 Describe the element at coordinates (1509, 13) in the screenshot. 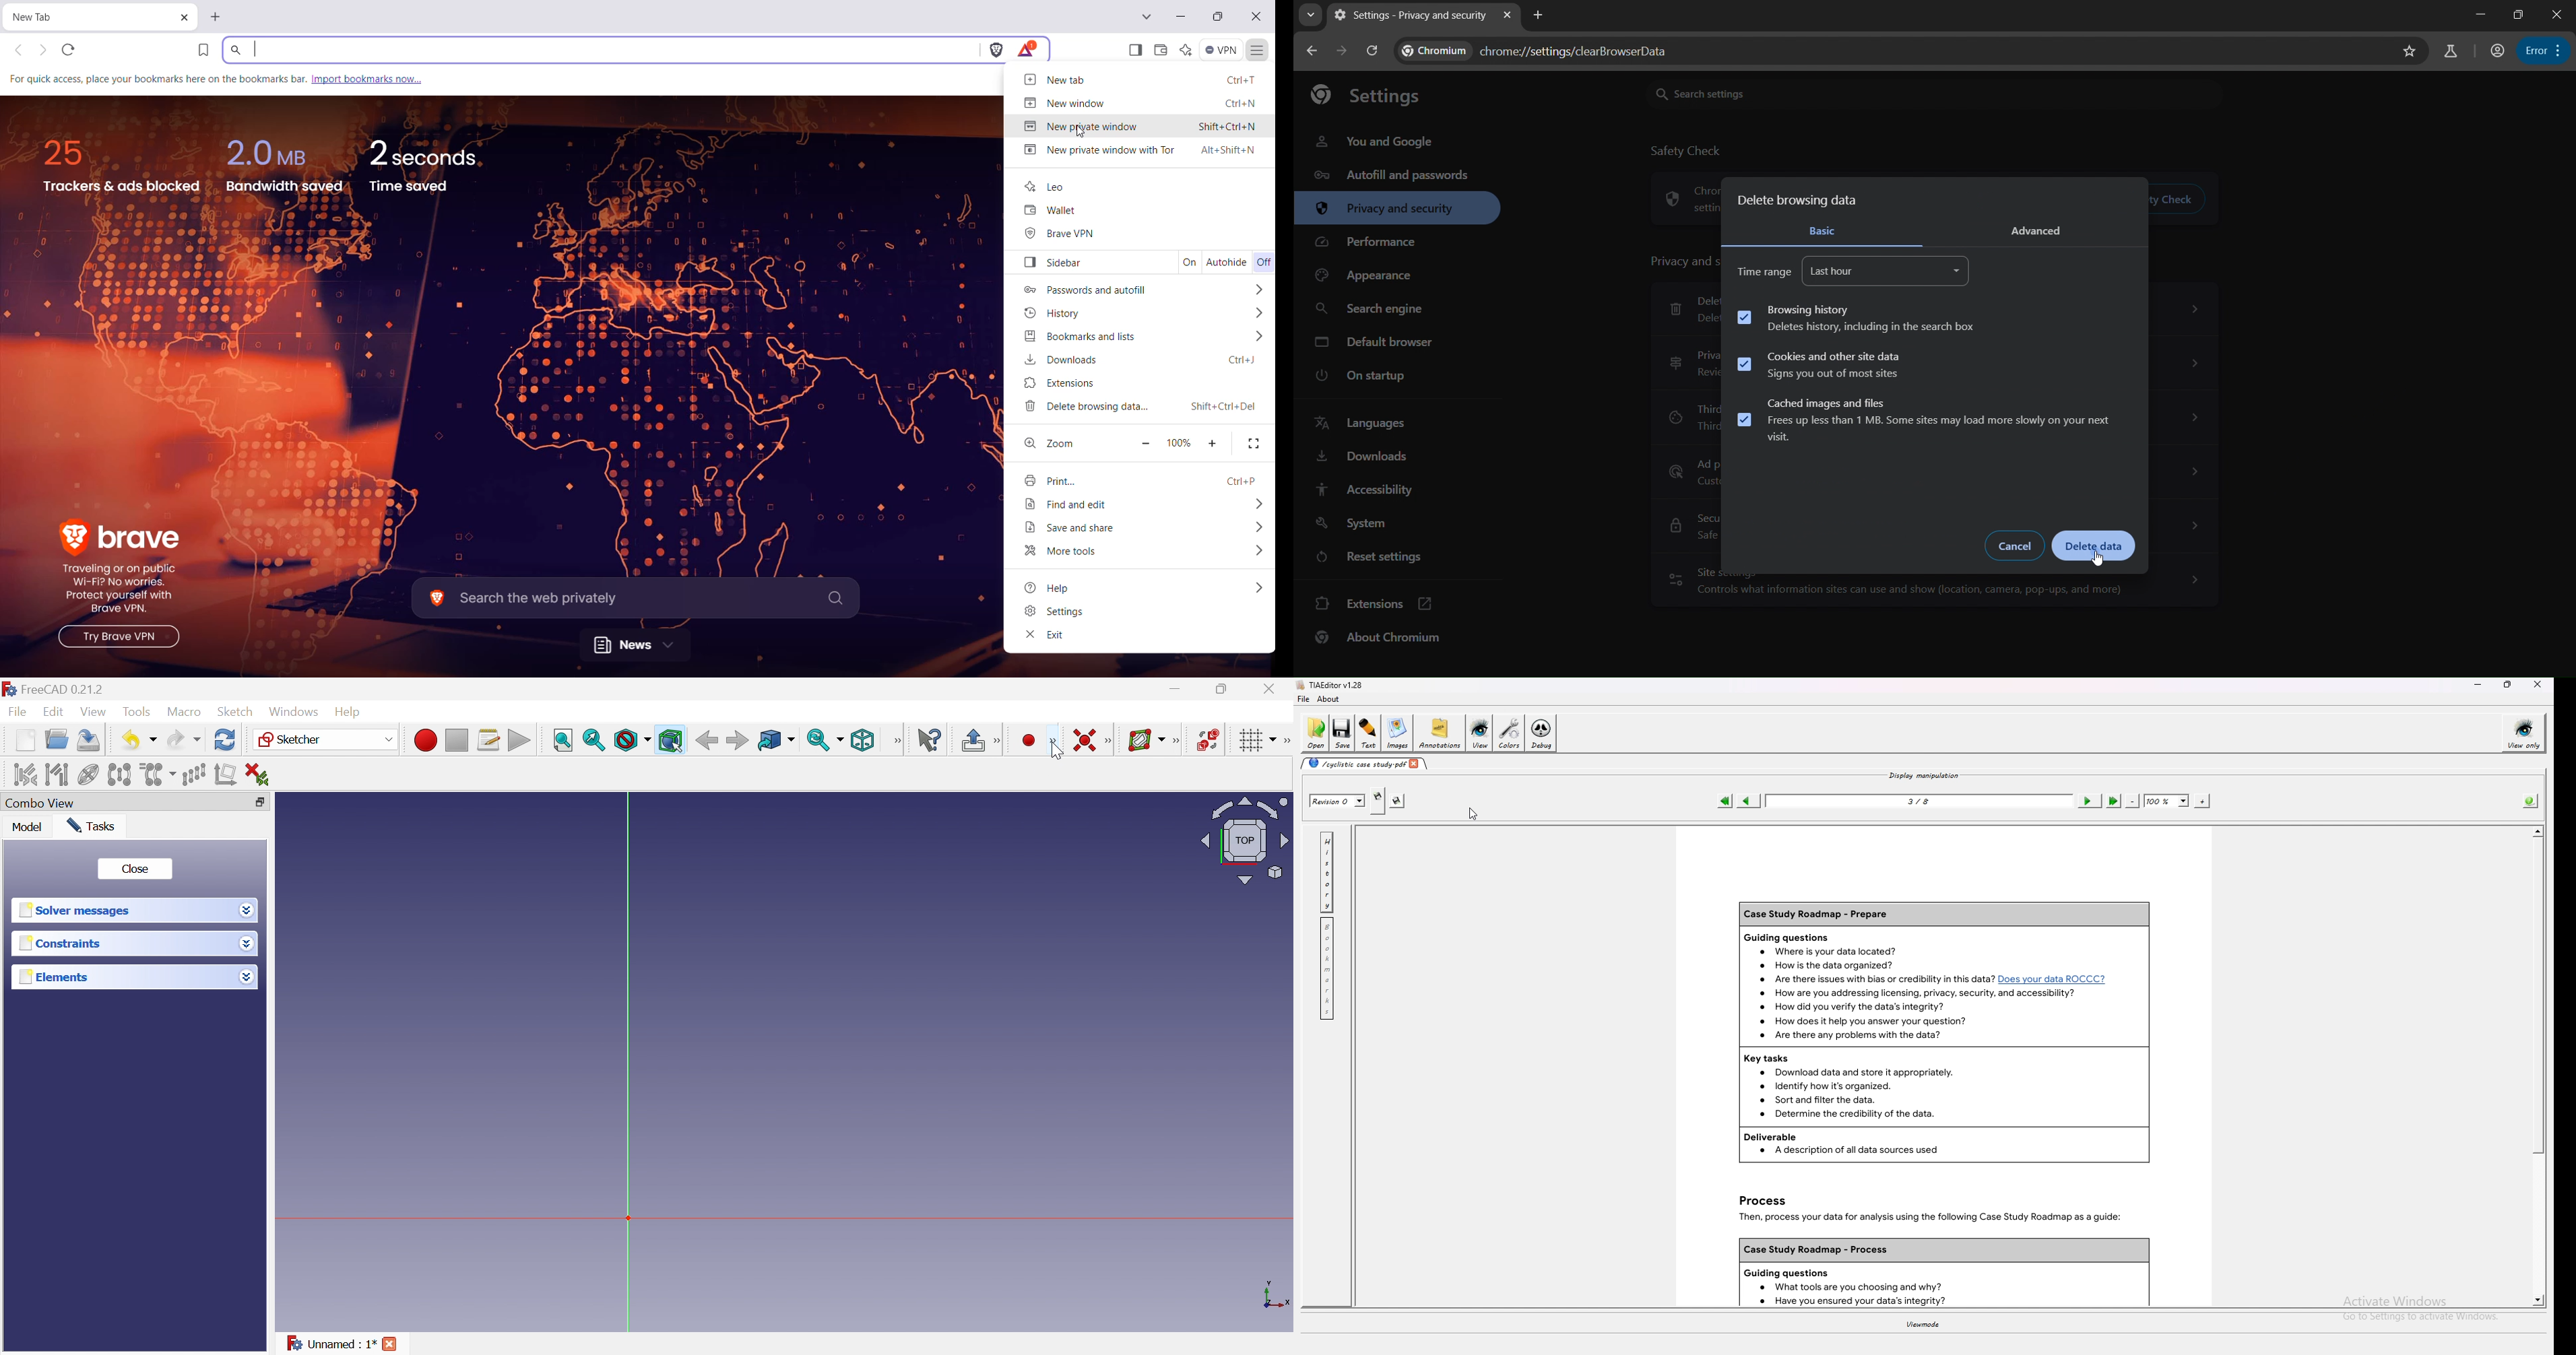

I see `close tab` at that location.